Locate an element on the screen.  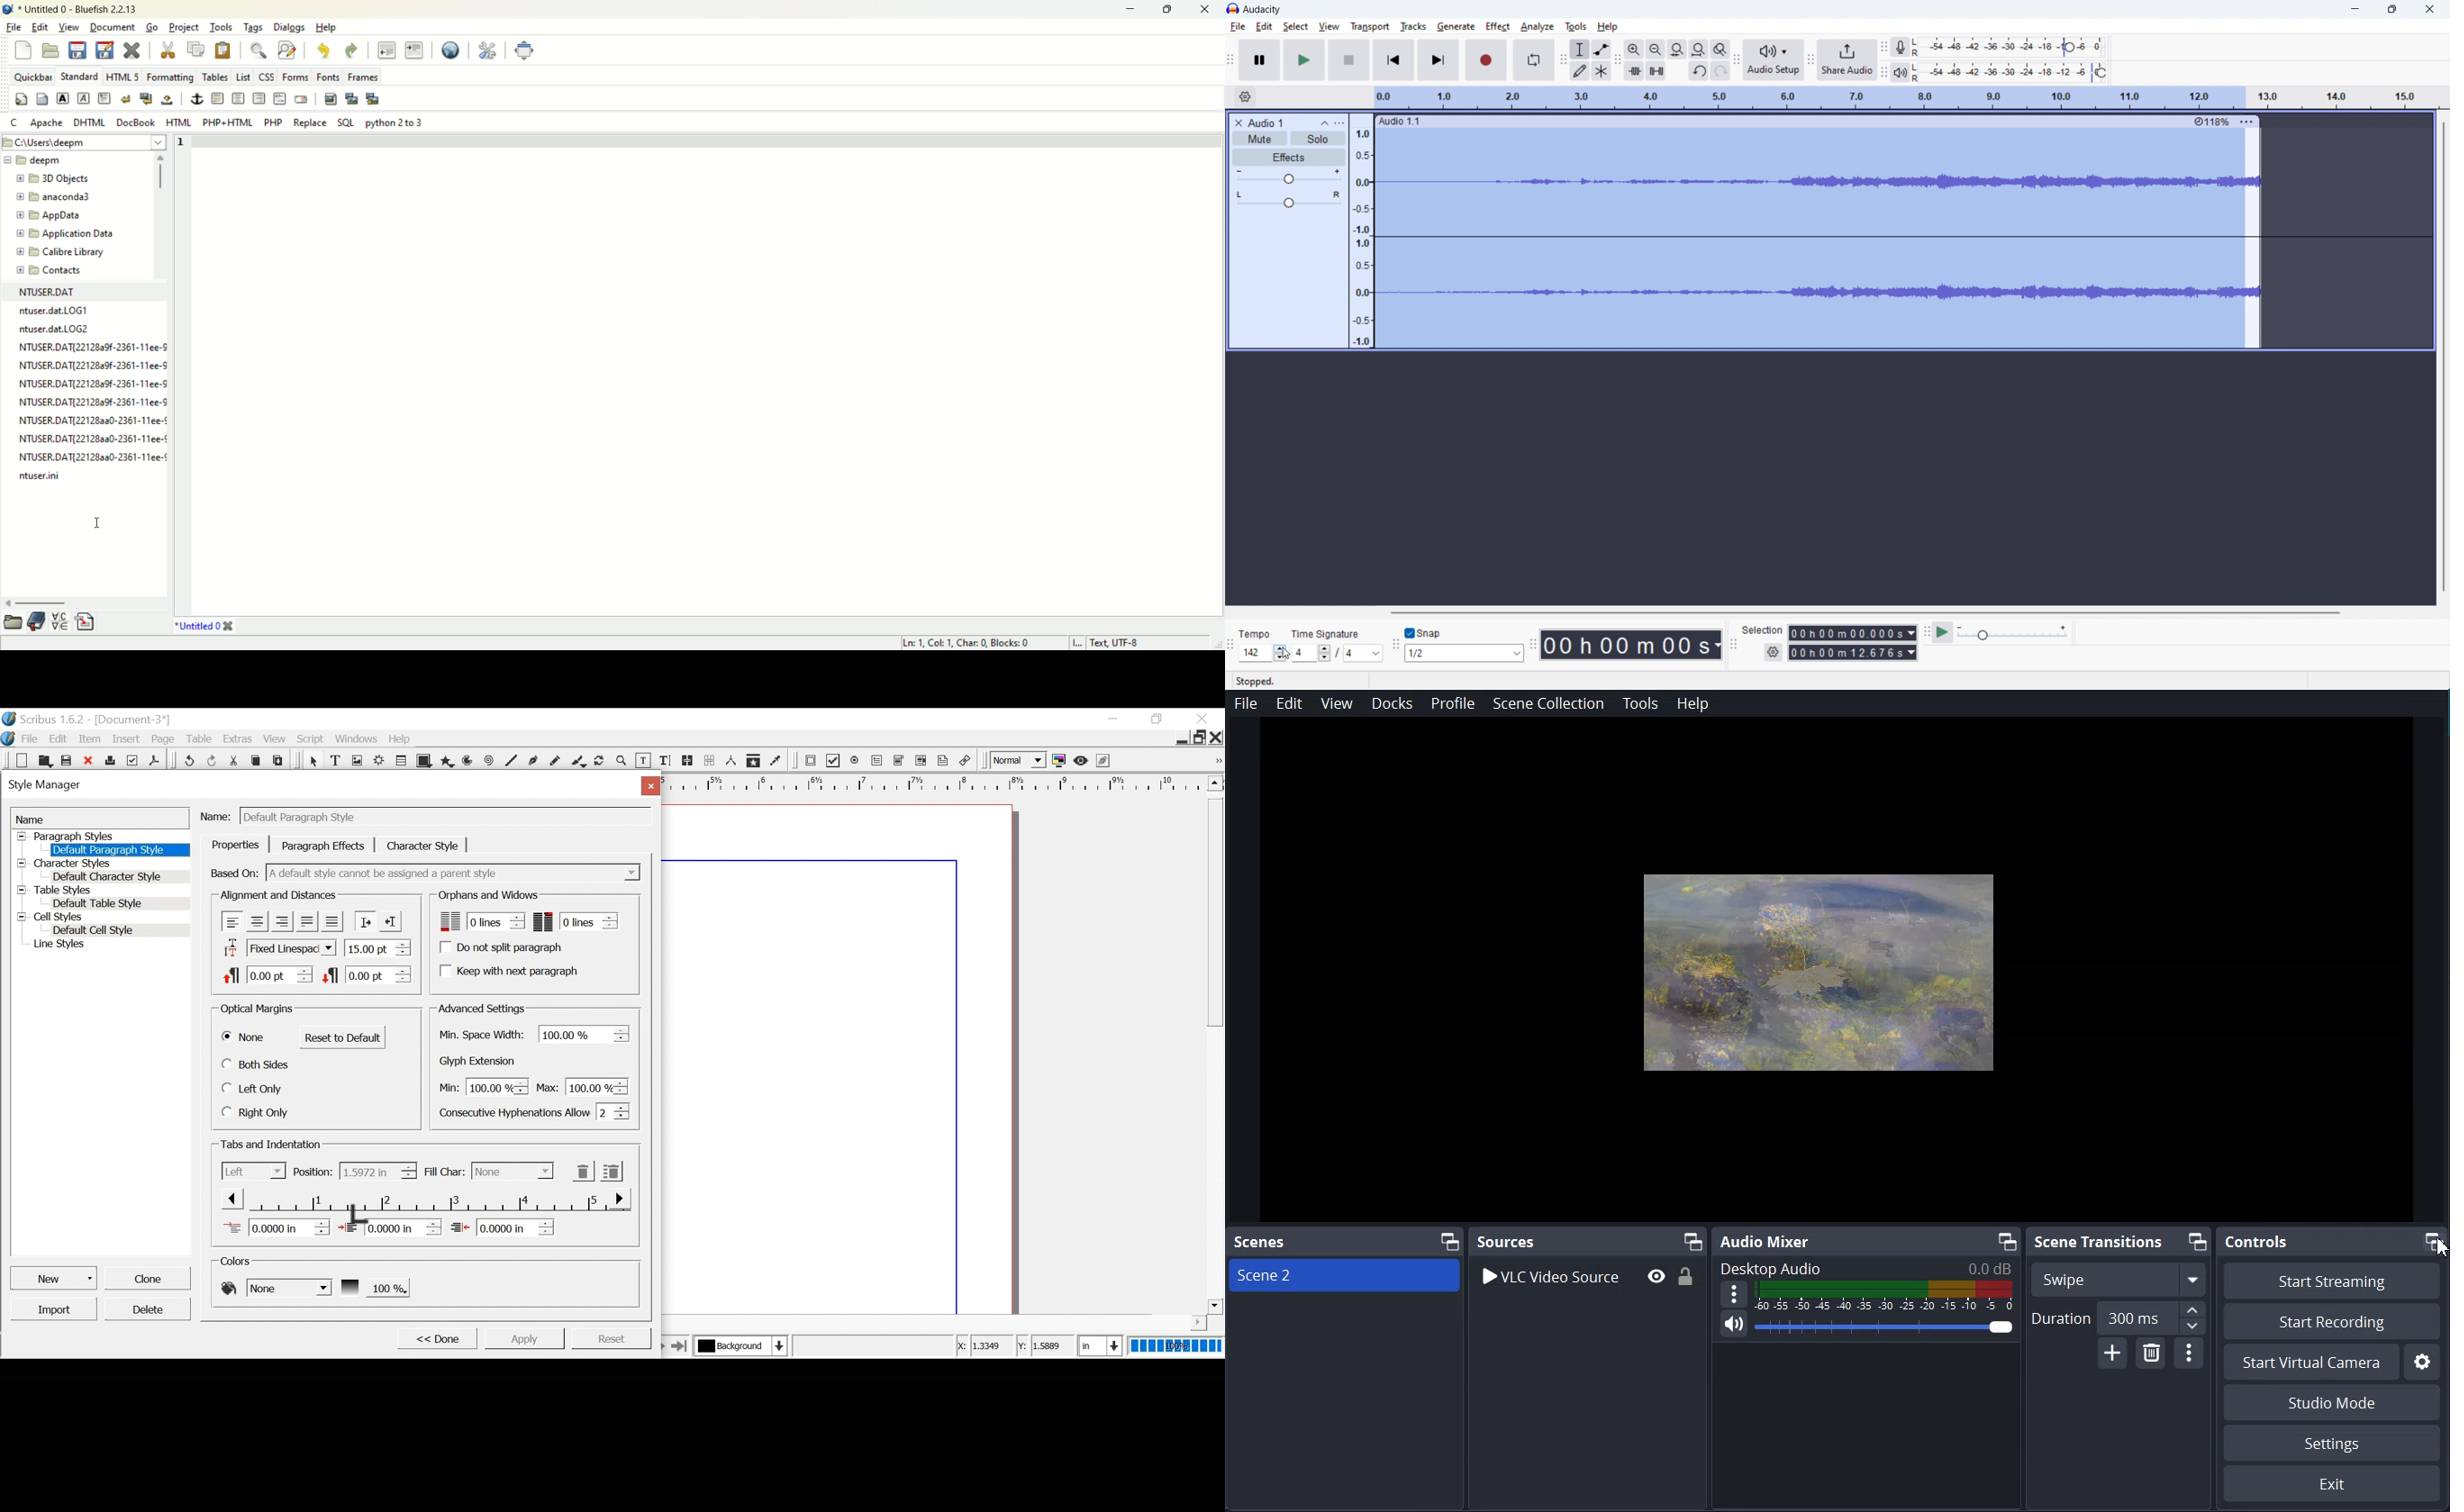
Colors is located at coordinates (239, 1261).